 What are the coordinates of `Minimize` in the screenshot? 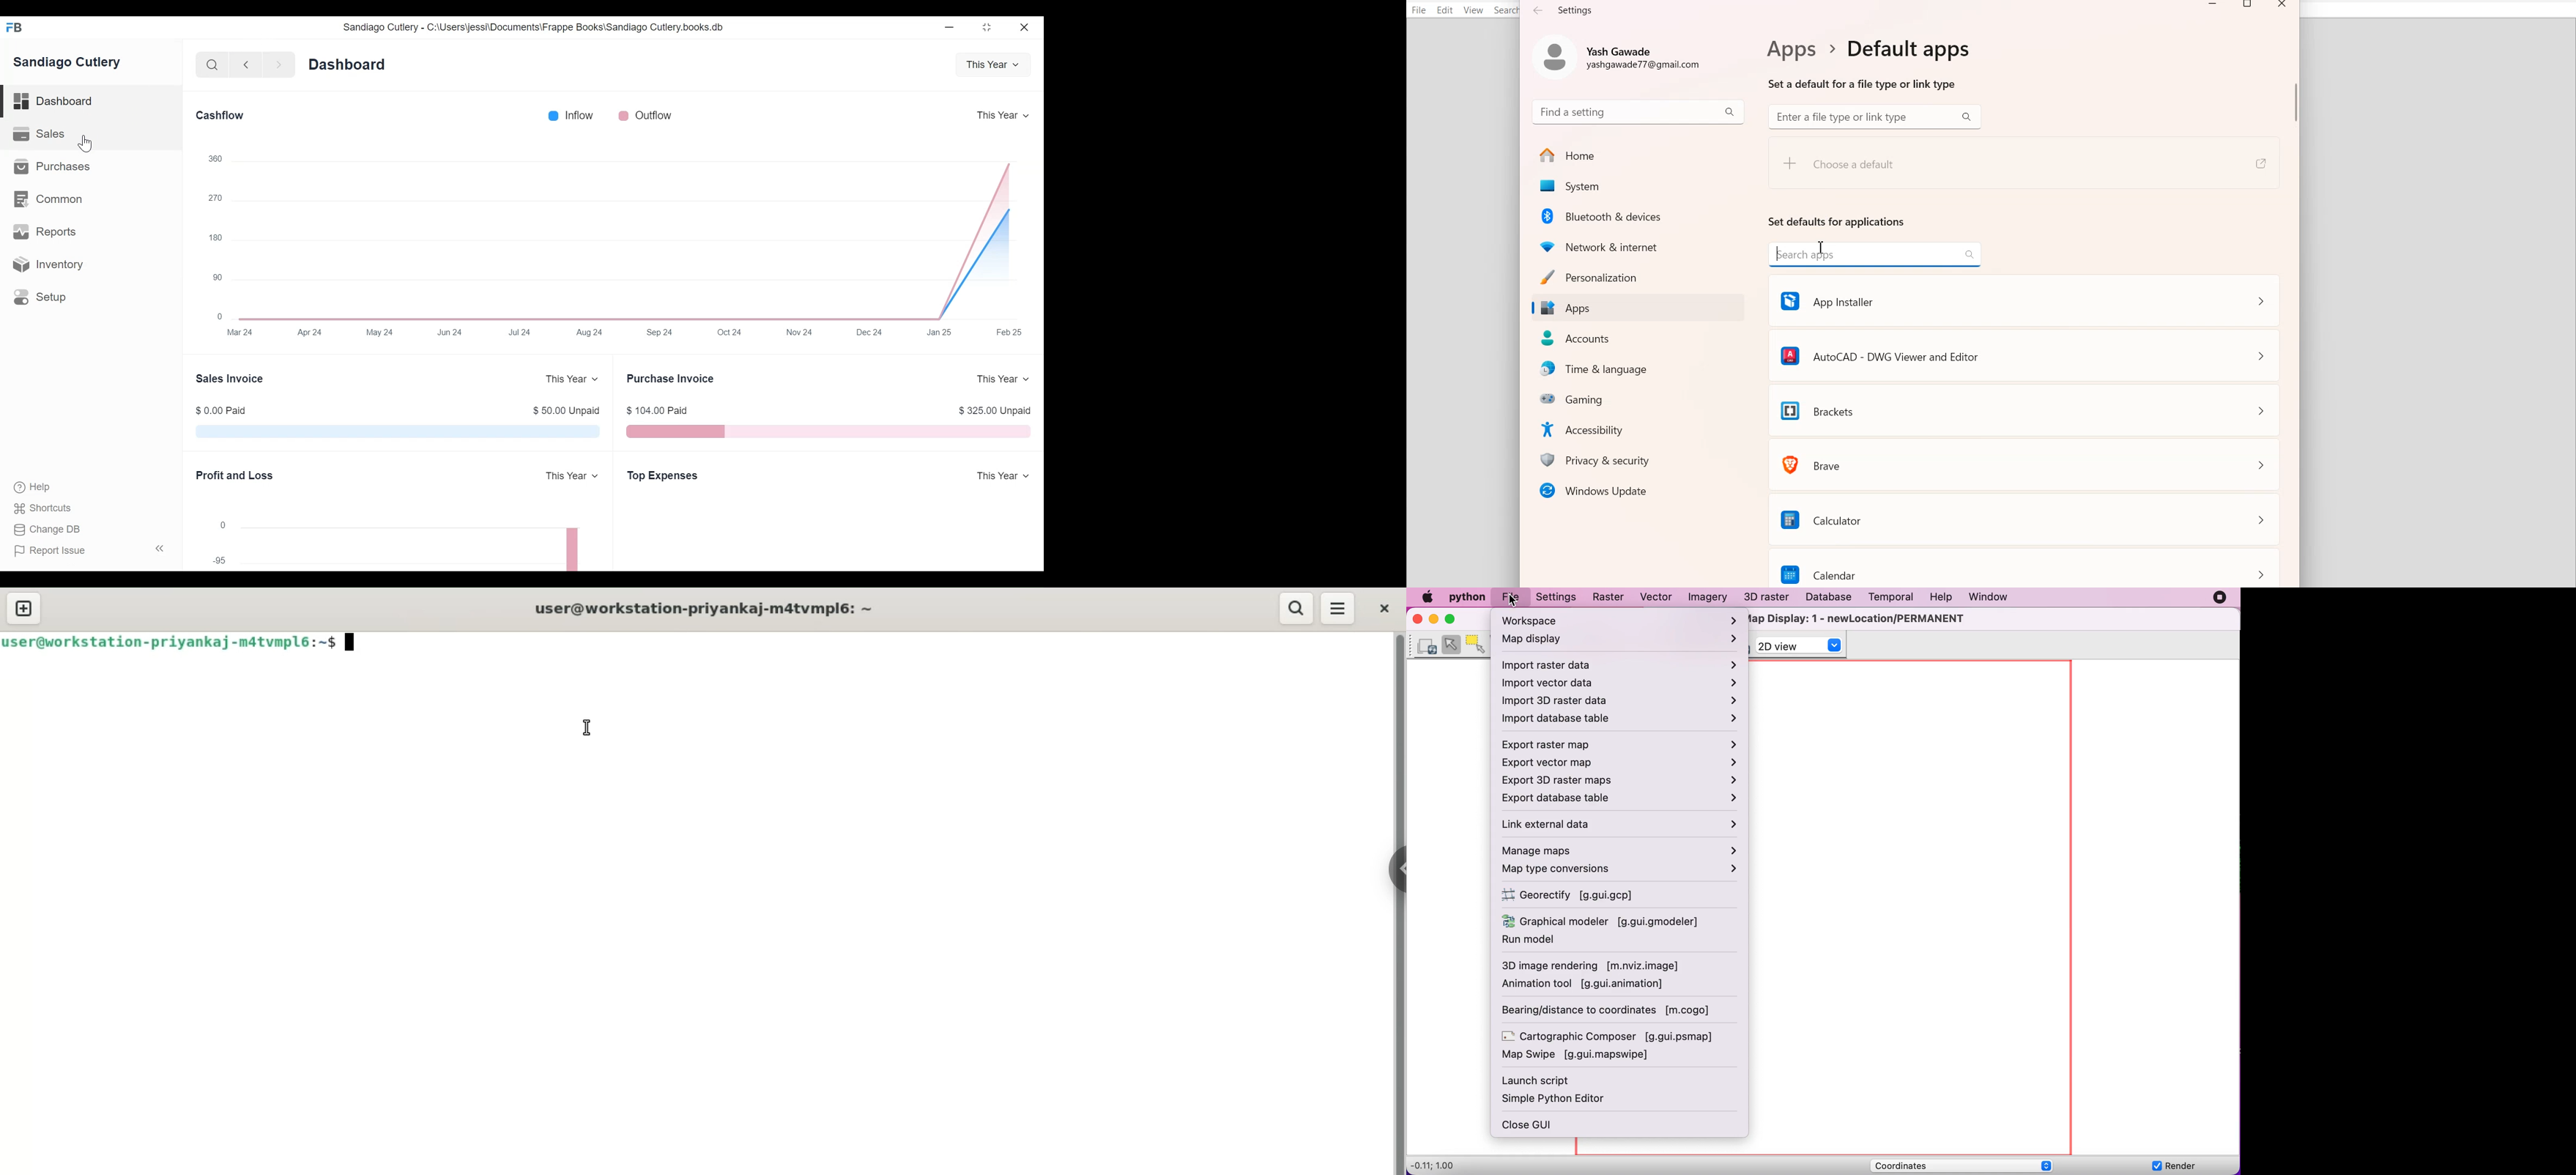 It's located at (2213, 6).